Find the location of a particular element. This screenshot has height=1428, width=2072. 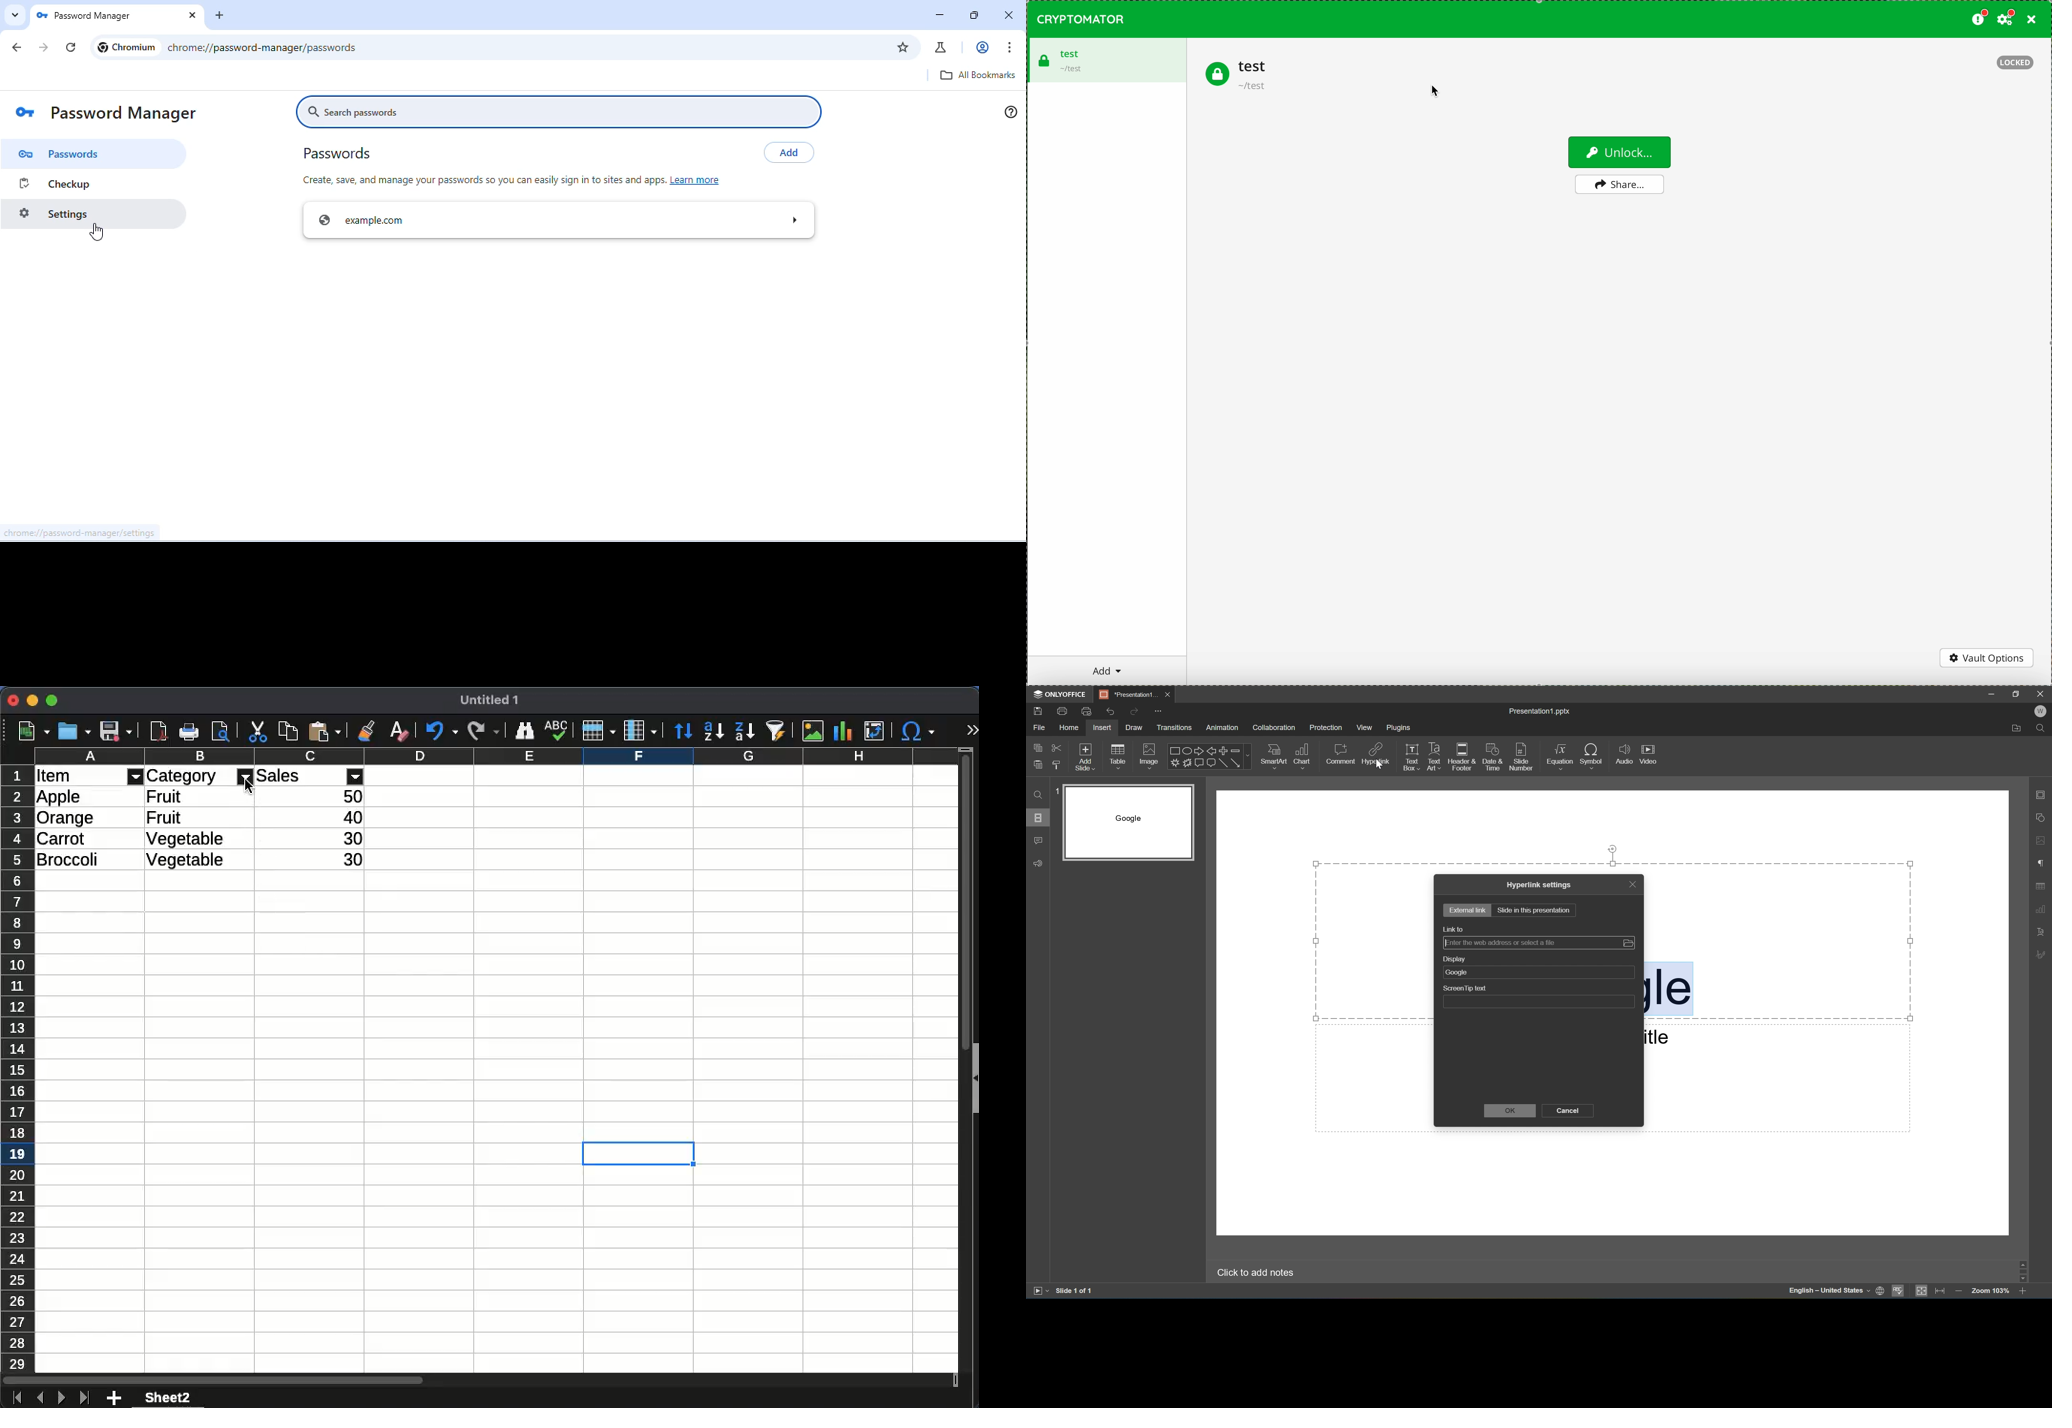

Spell checking is located at coordinates (1899, 1292).